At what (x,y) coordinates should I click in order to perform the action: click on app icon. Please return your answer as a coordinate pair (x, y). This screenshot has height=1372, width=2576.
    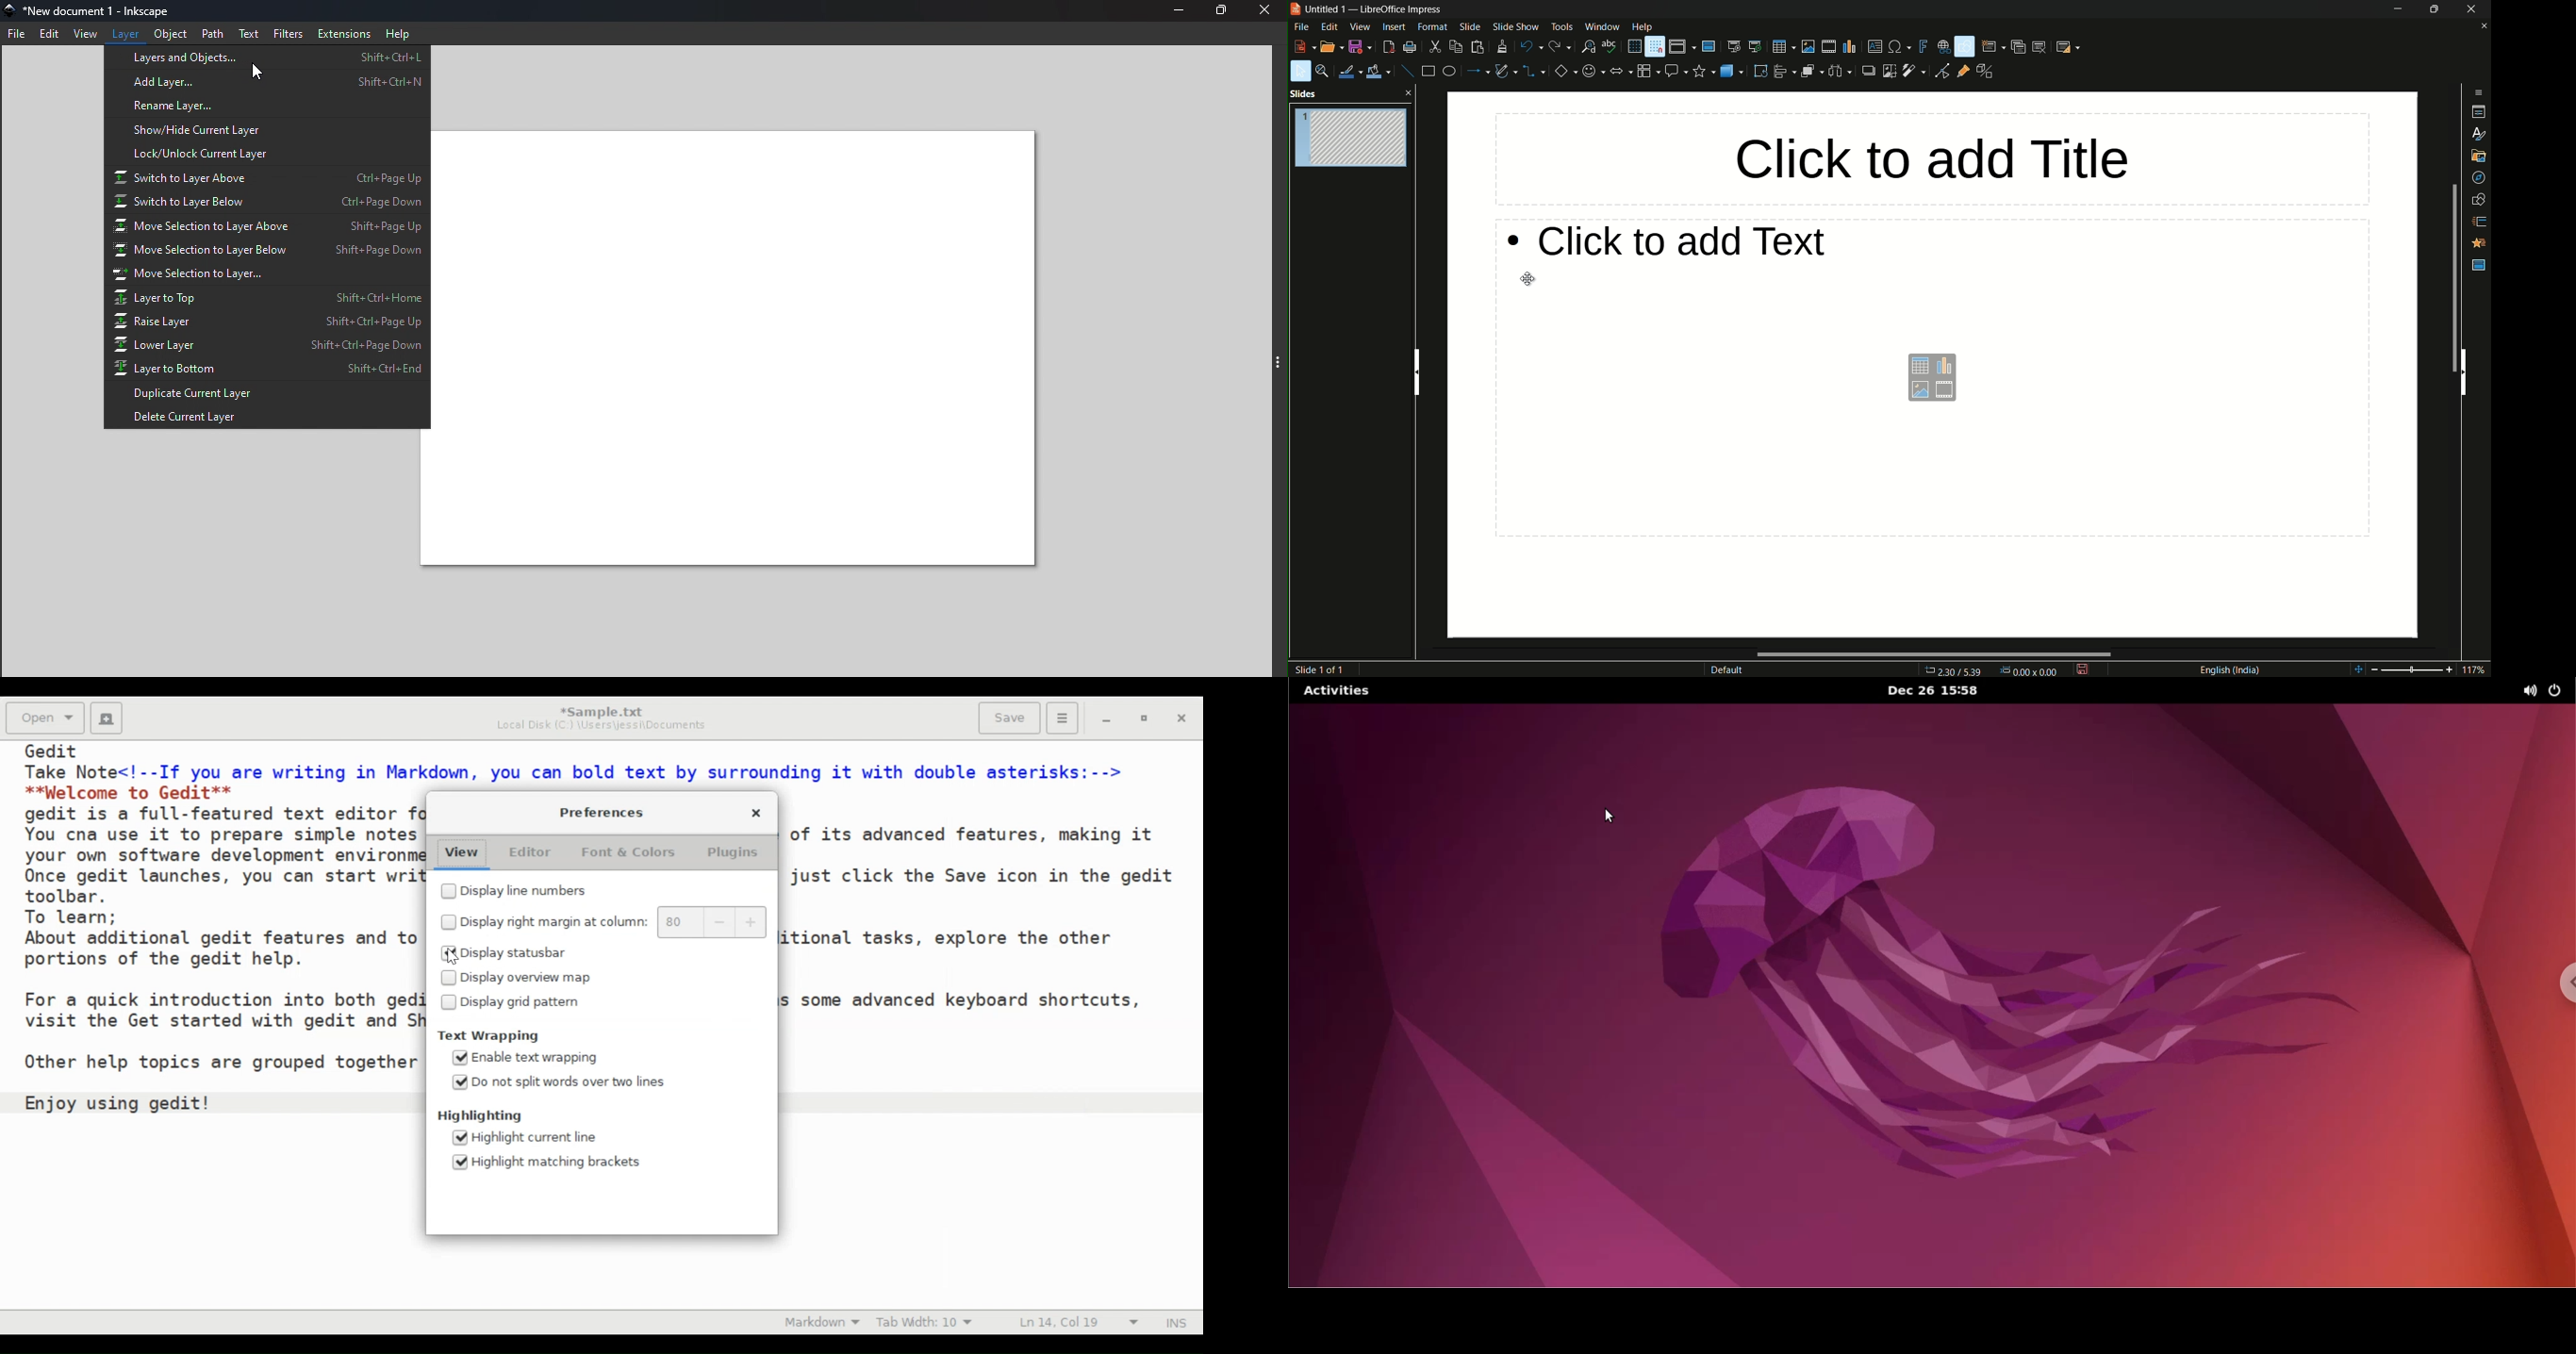
    Looking at the image, I should click on (1296, 9).